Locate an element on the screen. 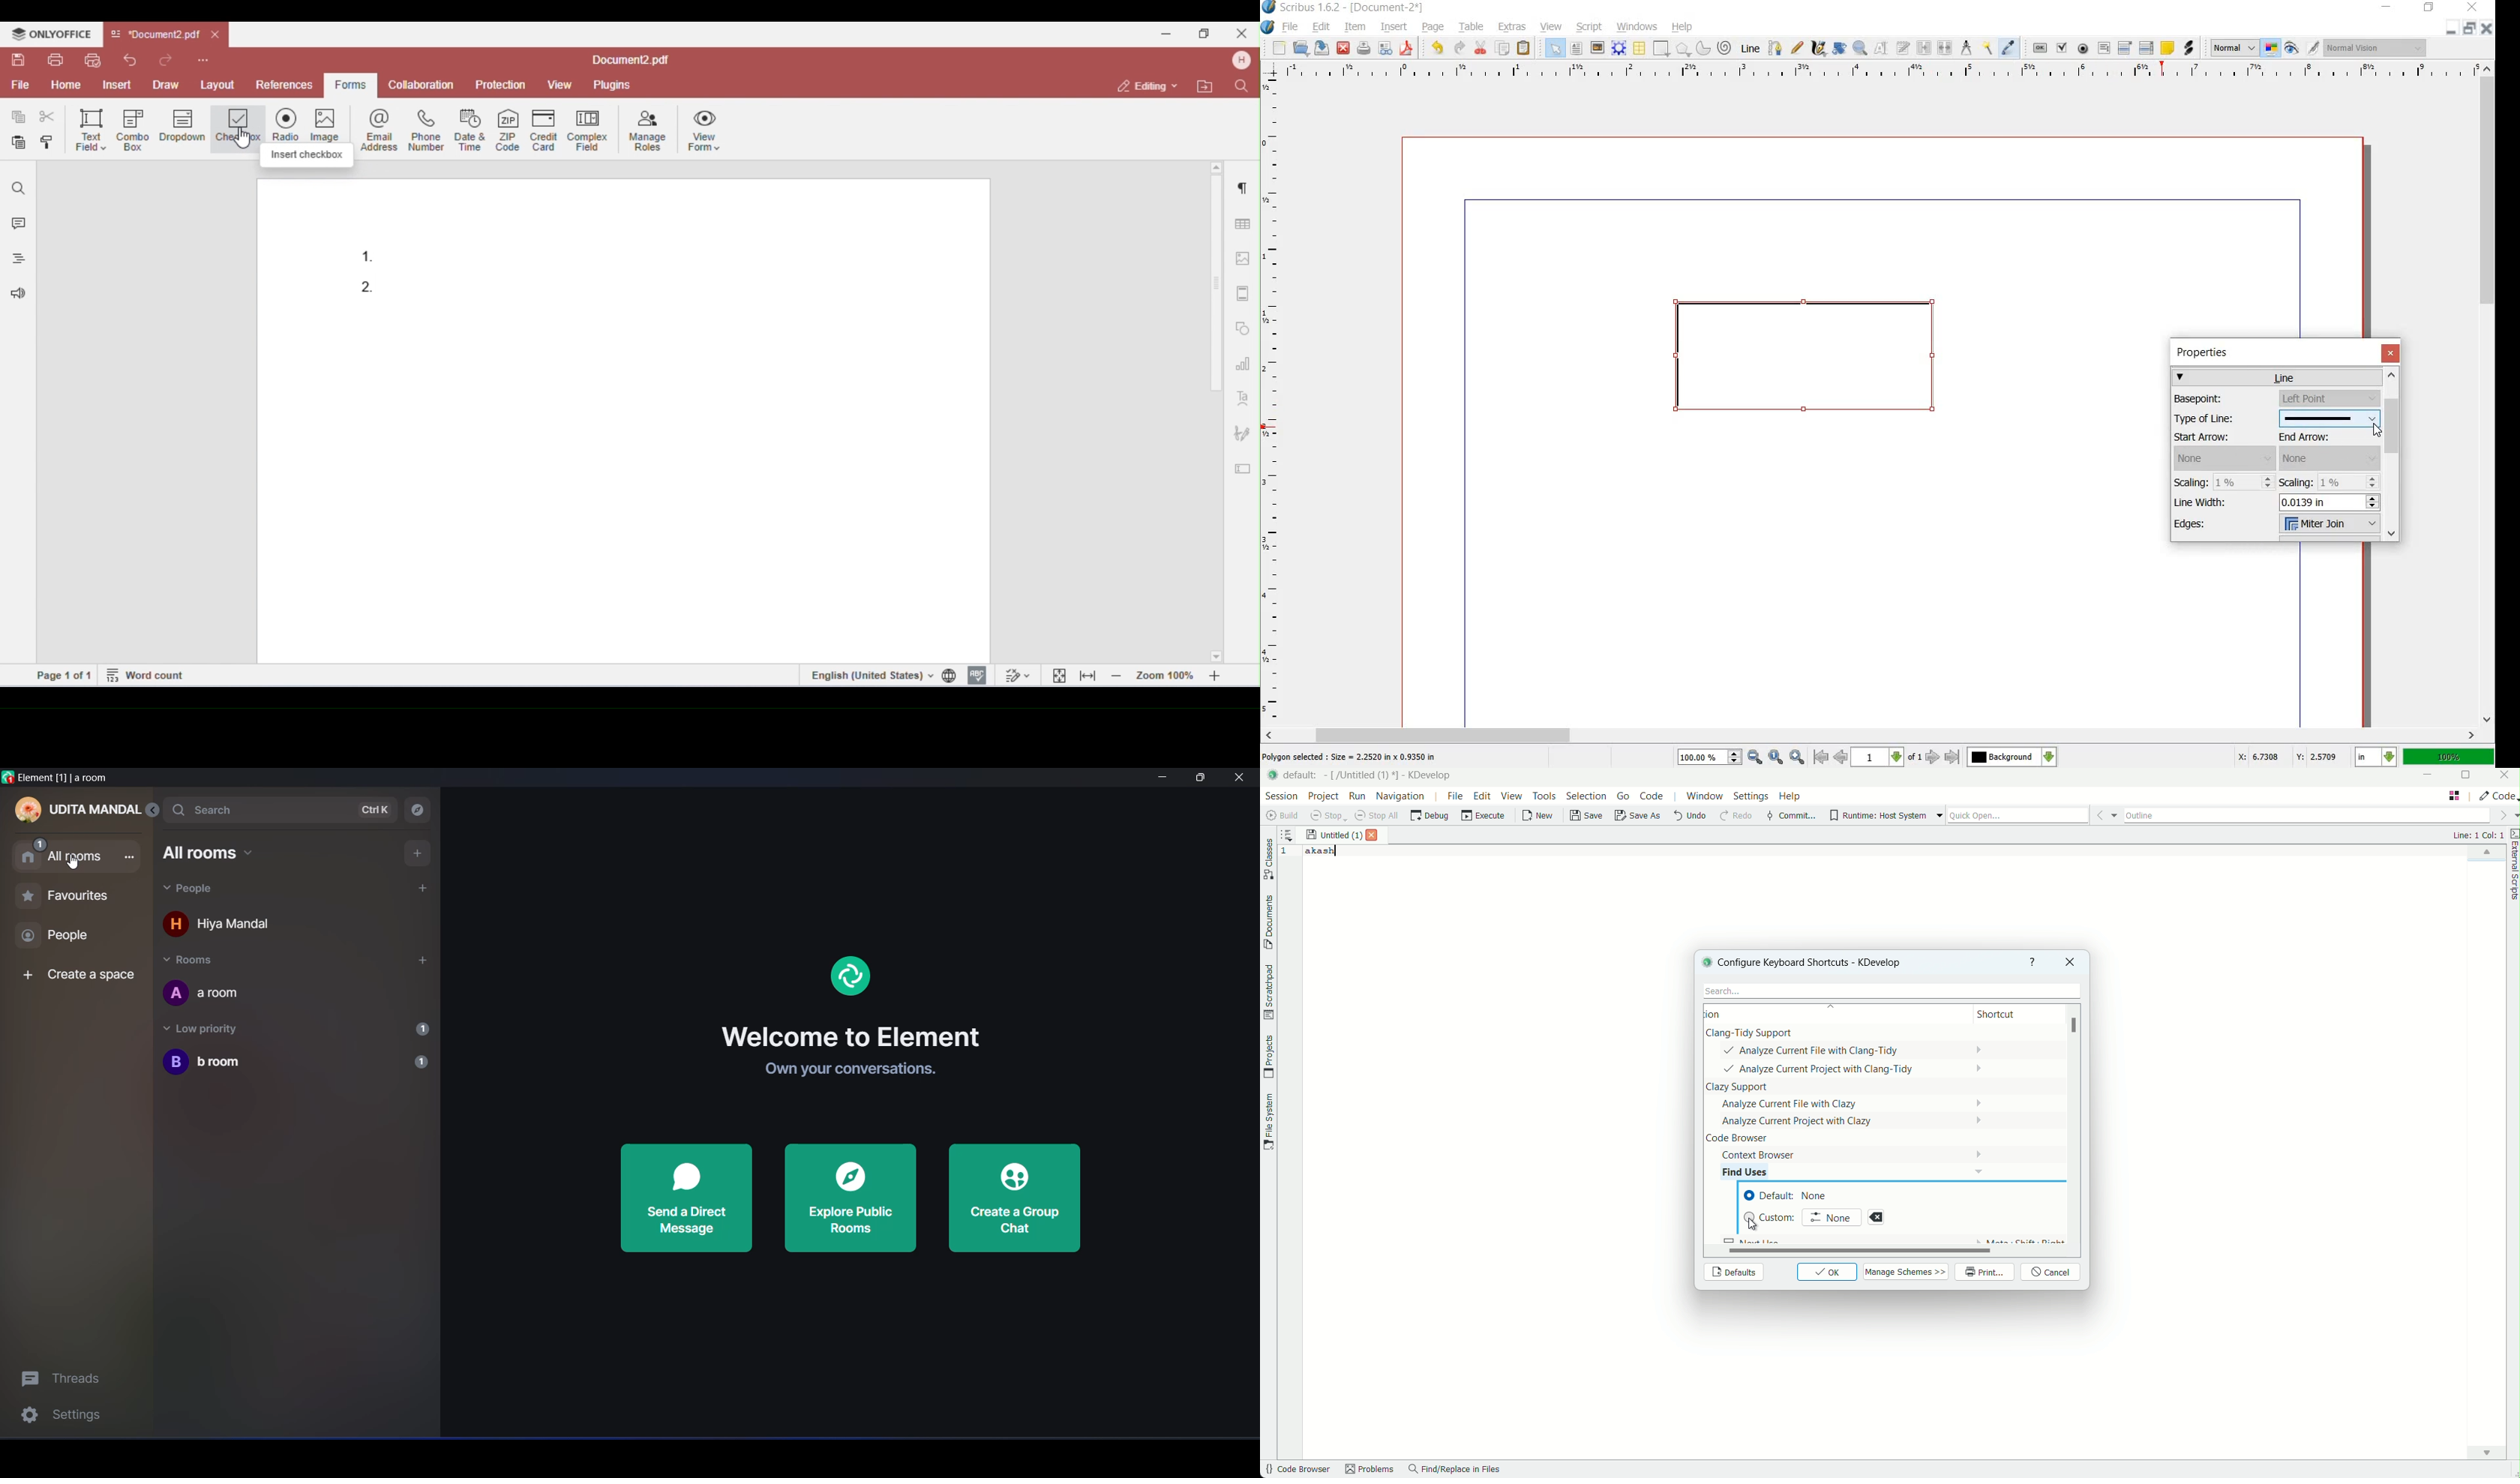 Image resolution: width=2520 pixels, height=1484 pixels. go to previous page is located at coordinates (1840, 757).